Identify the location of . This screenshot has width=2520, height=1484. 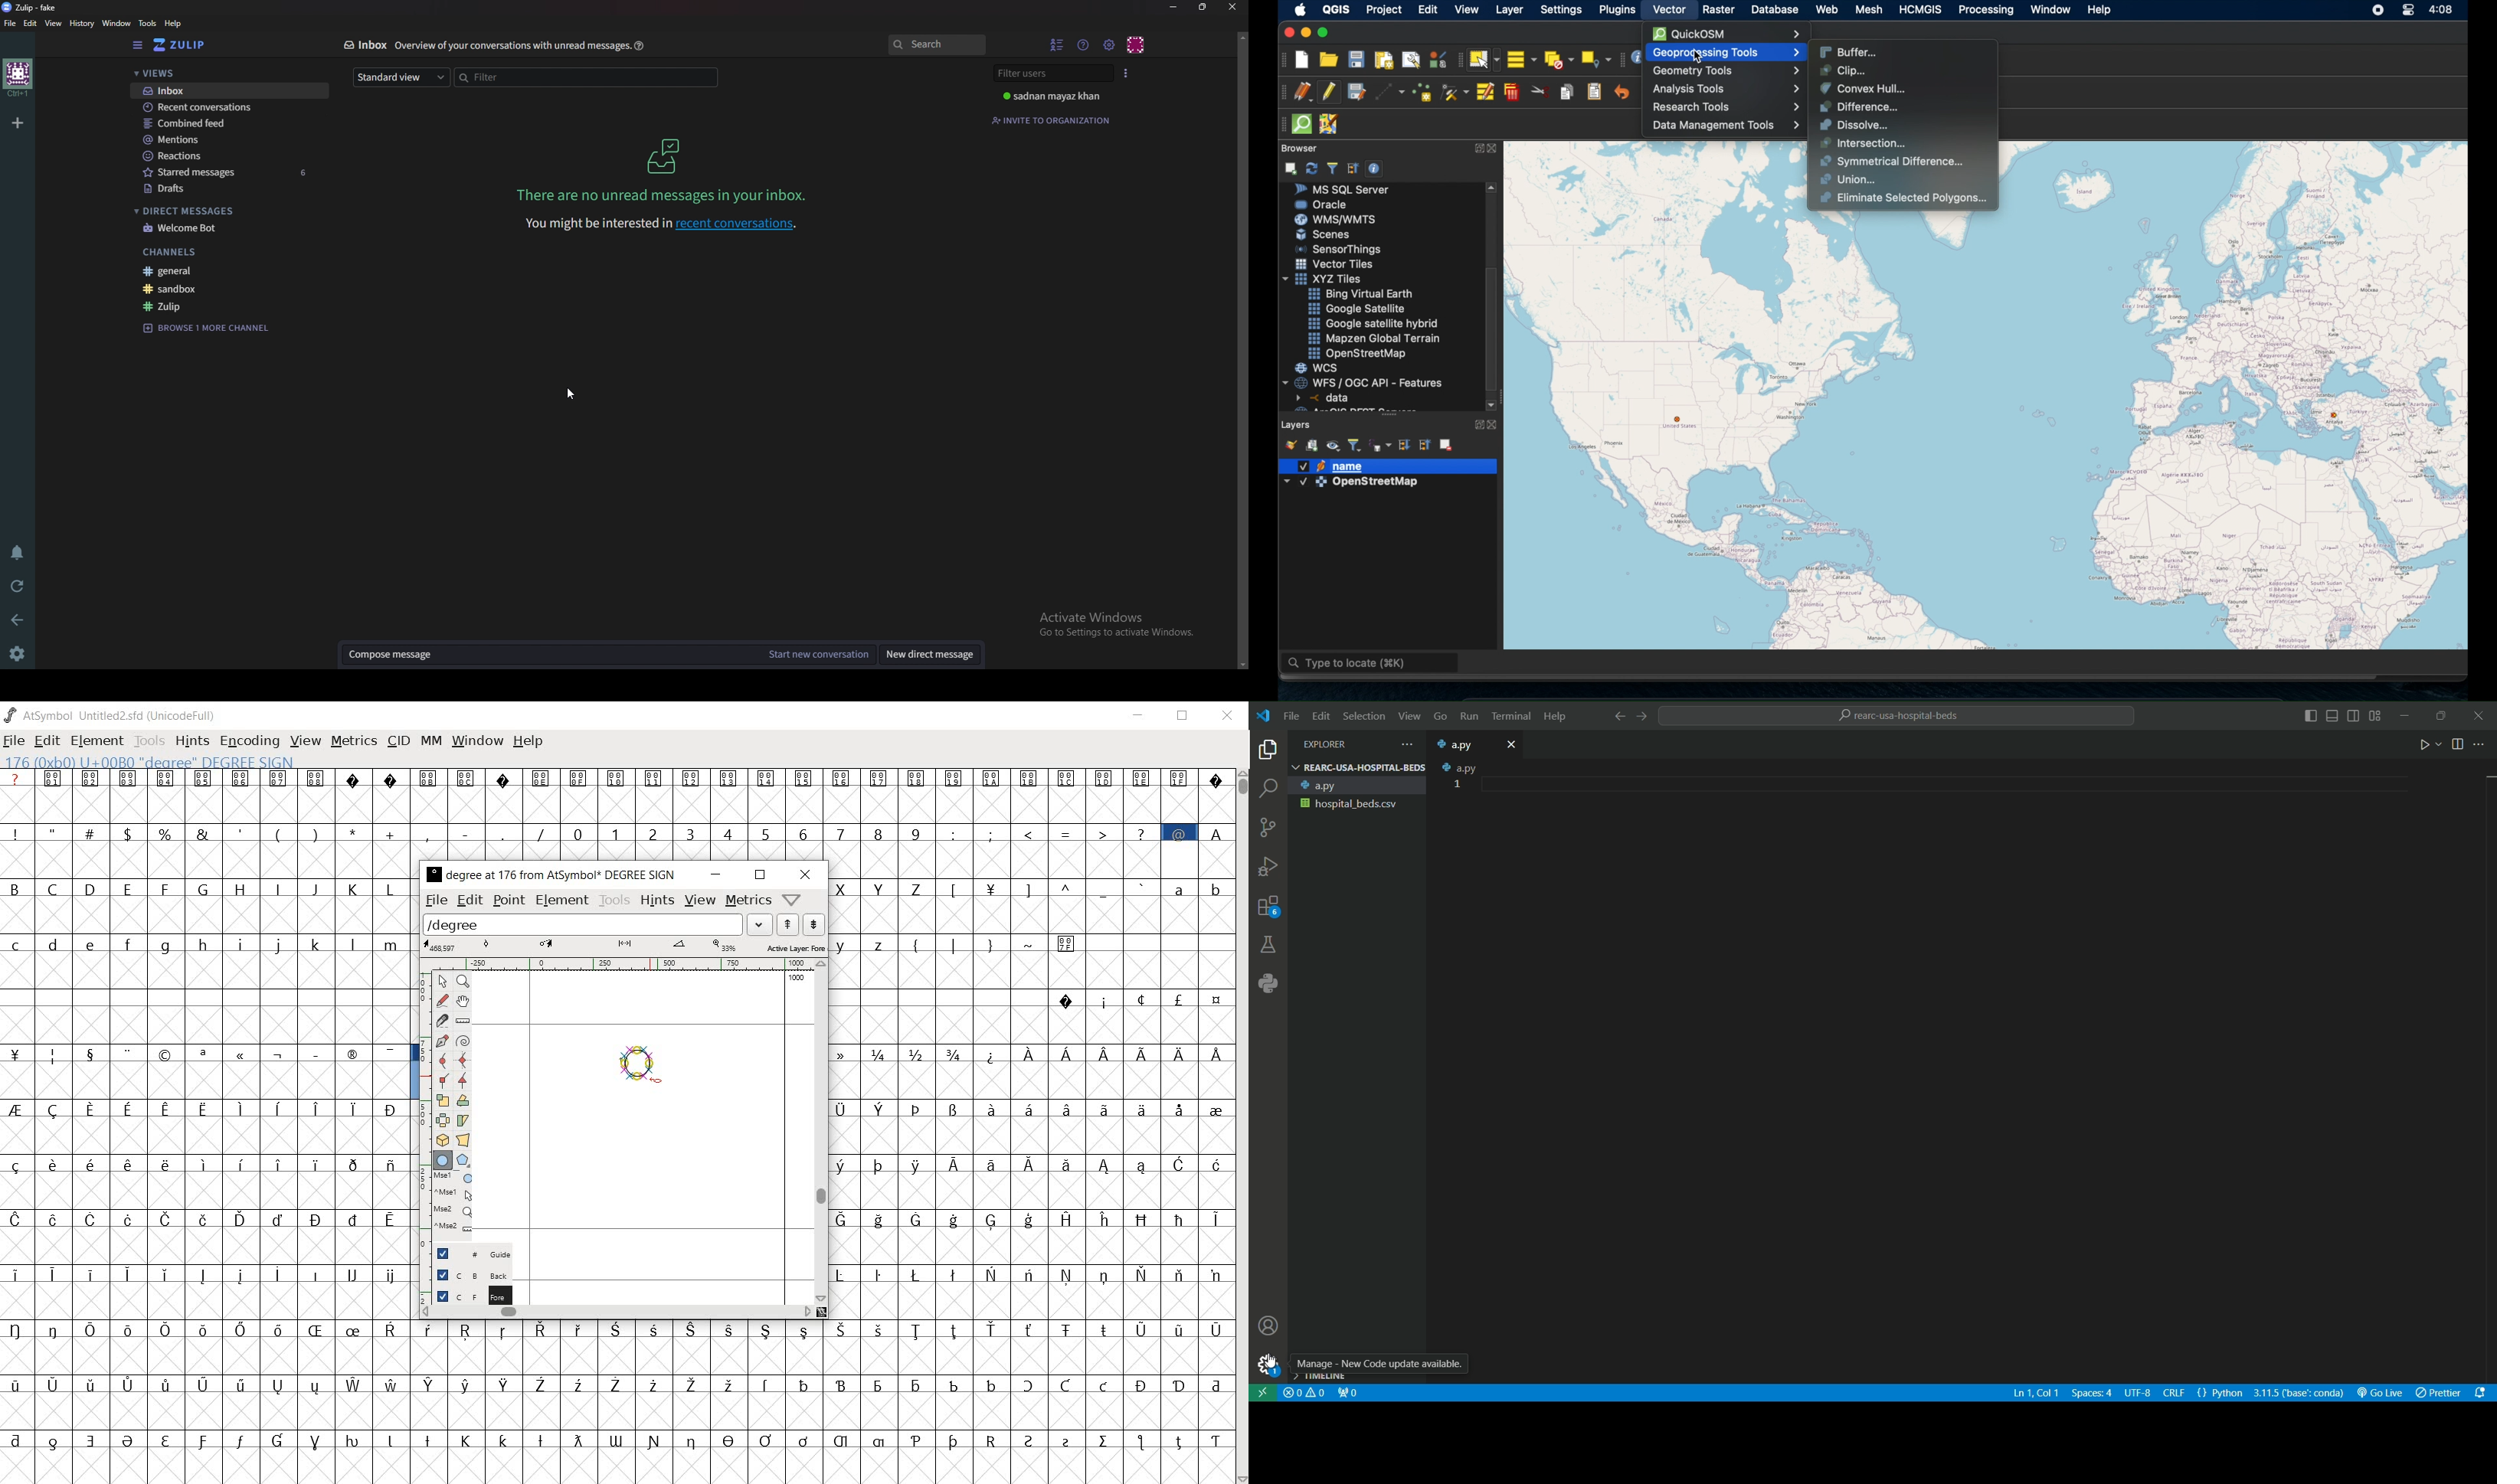
(207, 1162).